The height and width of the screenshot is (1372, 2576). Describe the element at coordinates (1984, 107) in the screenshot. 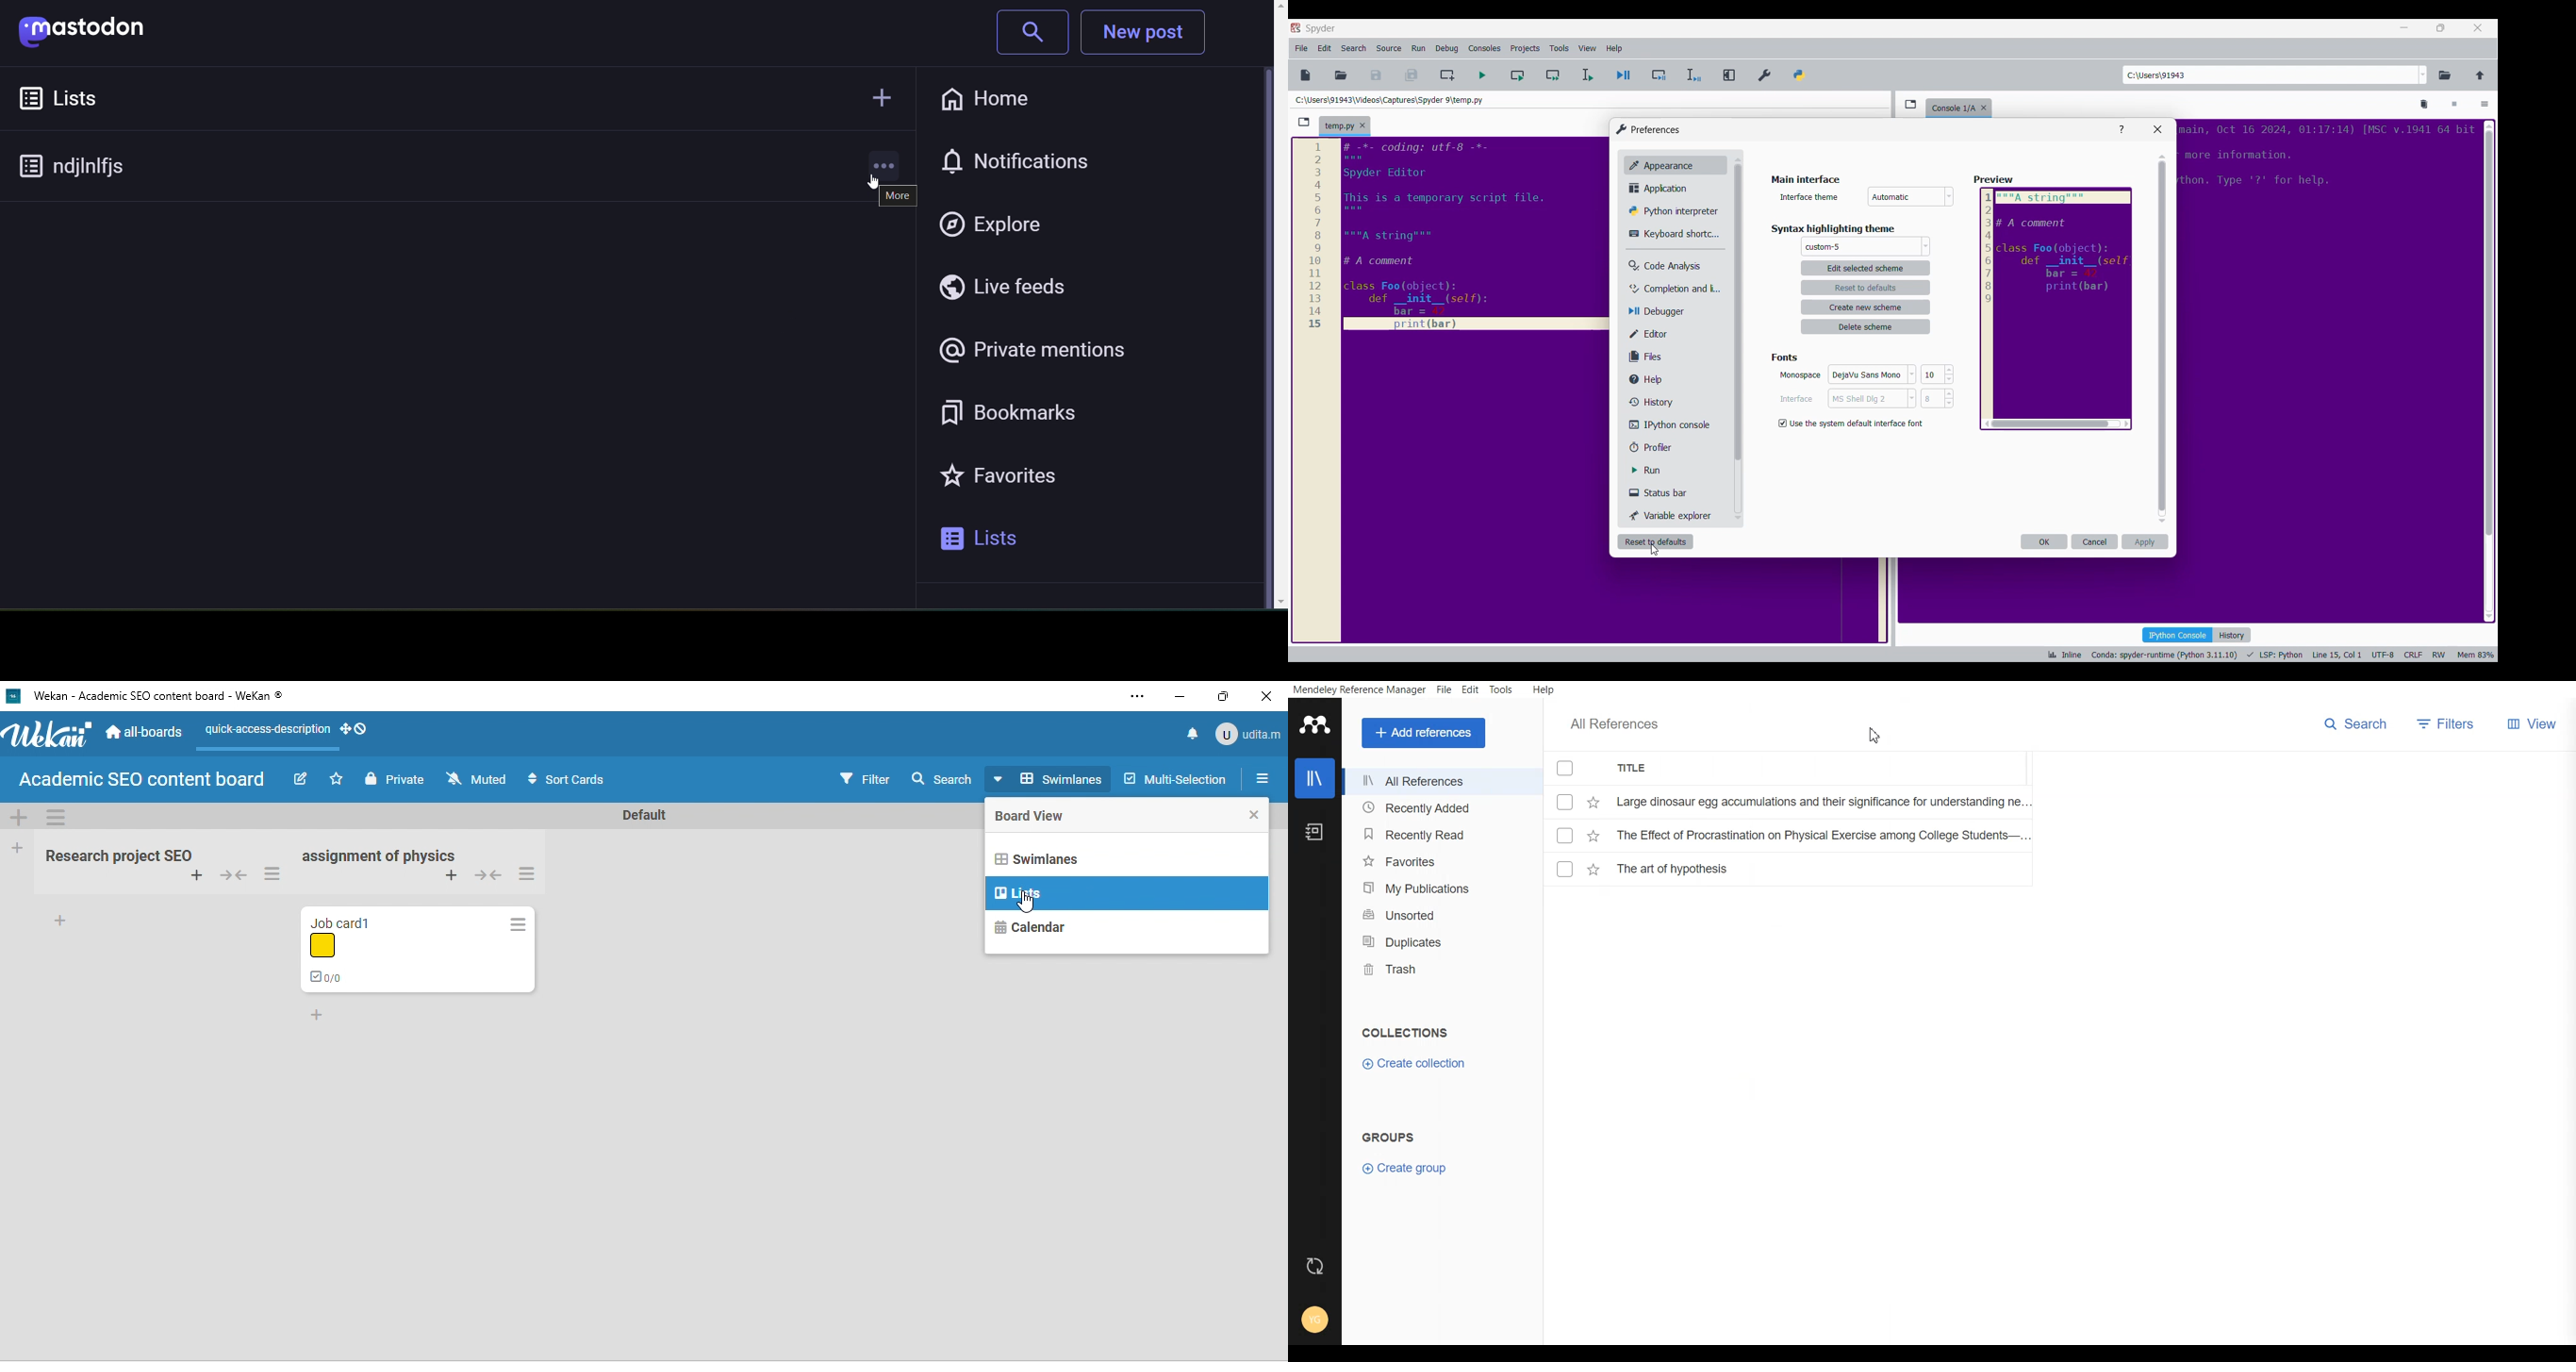

I see `Close` at that location.